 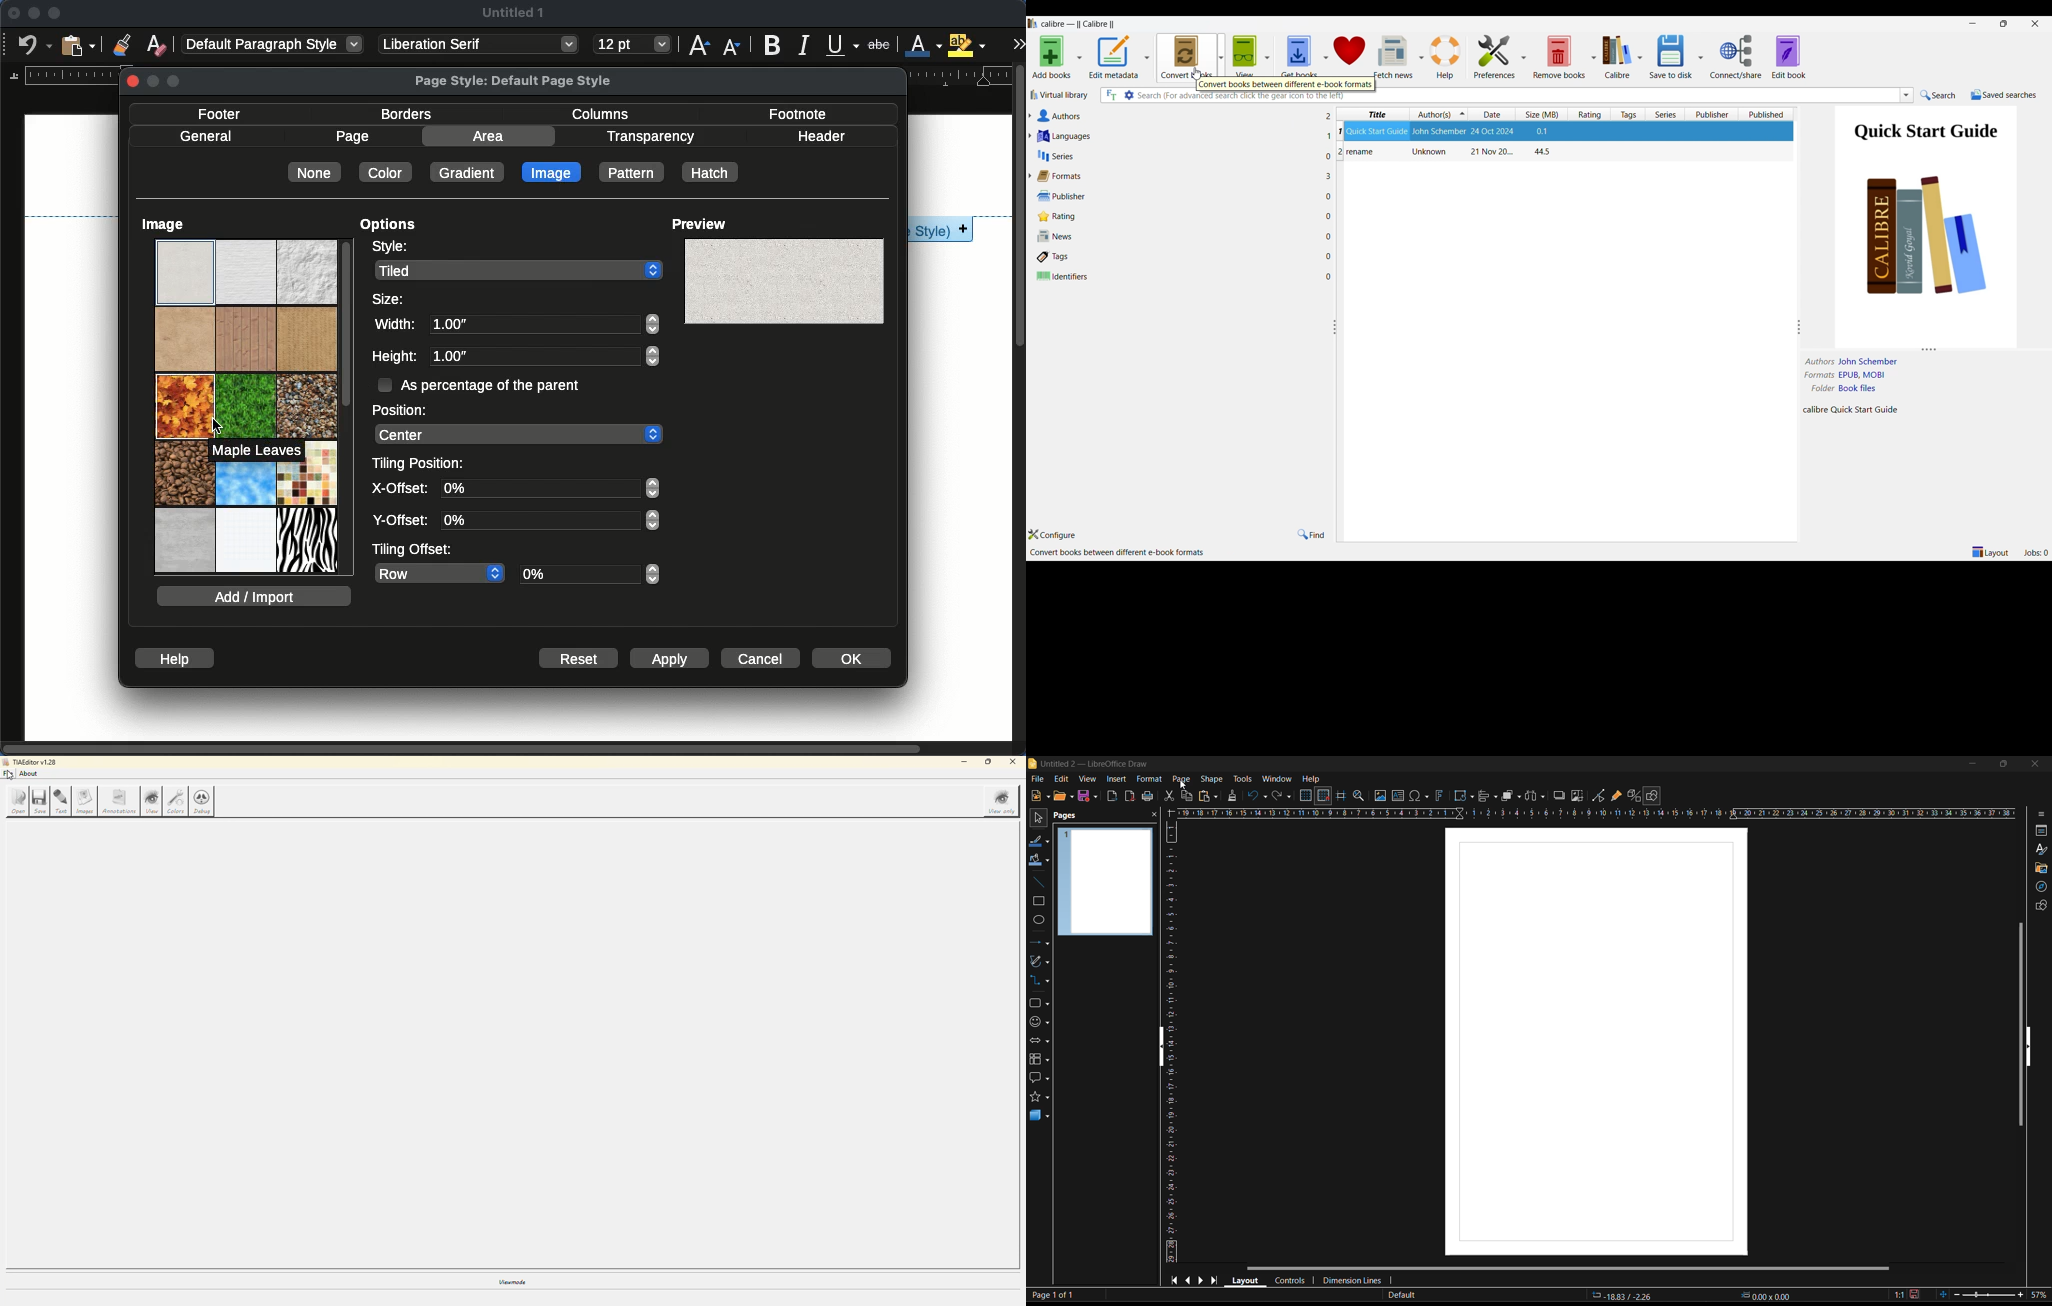 I want to click on Close, so click(x=135, y=82).